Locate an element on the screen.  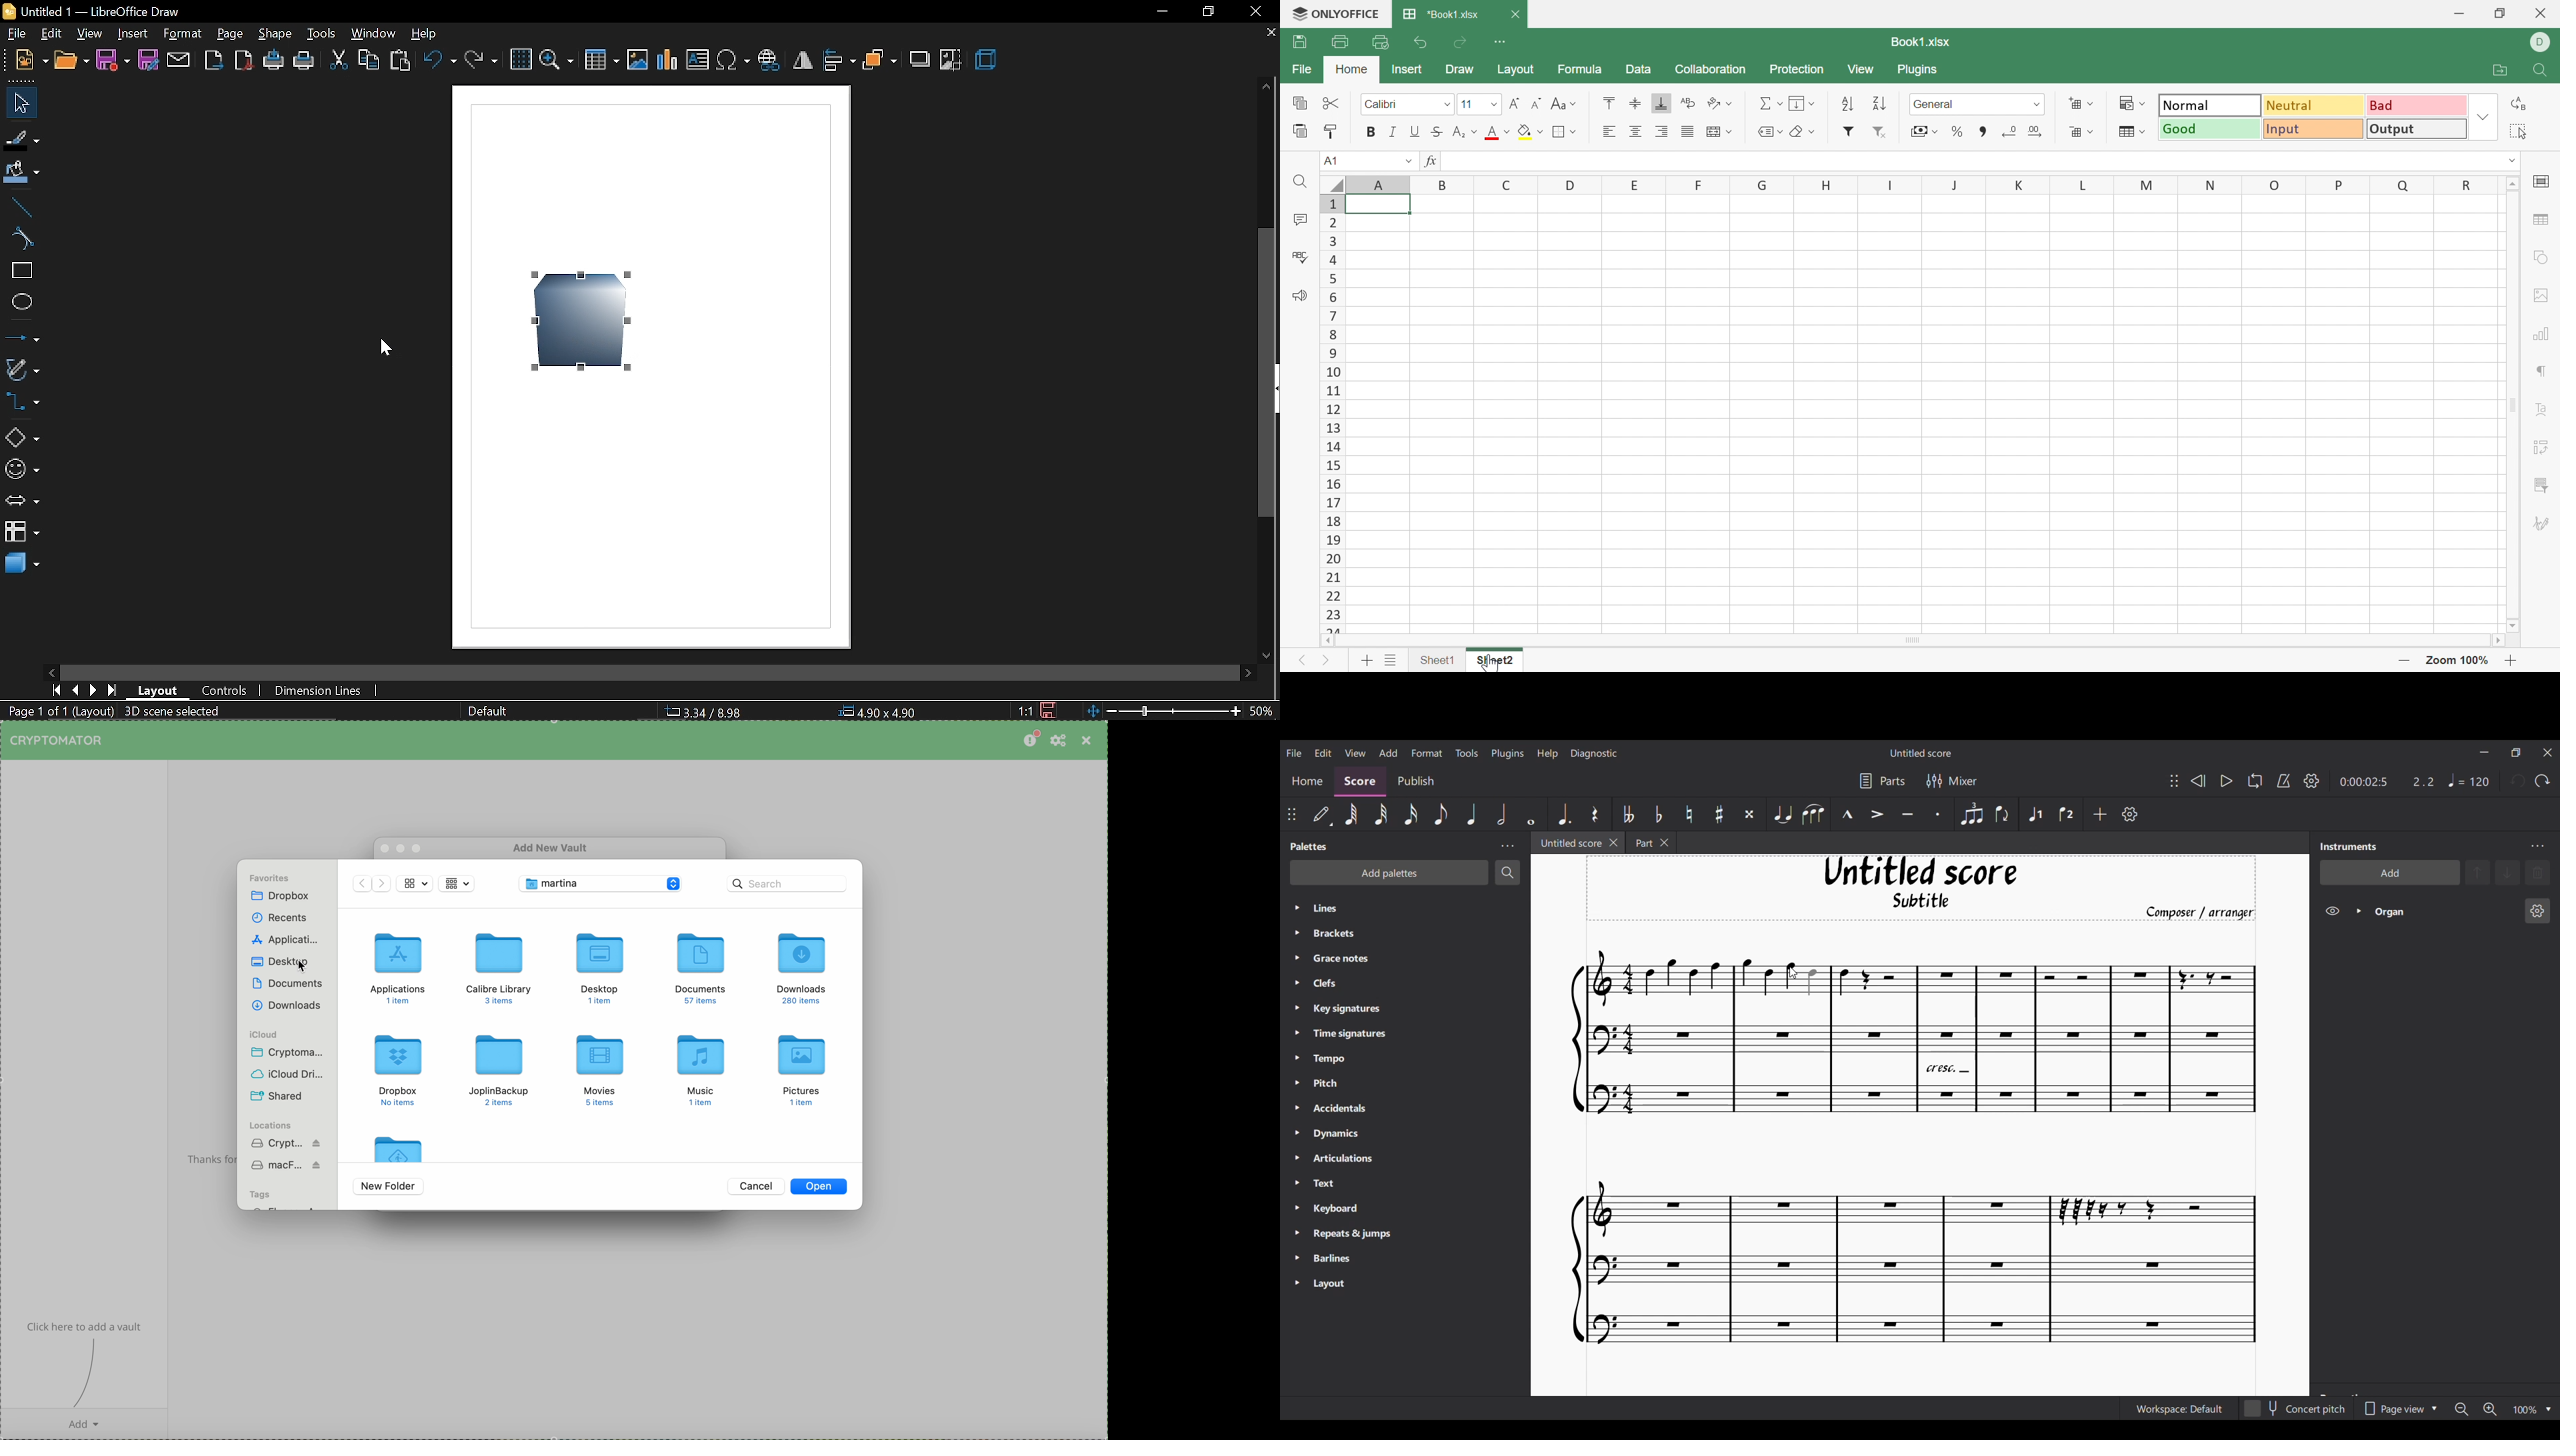
Scroll Left is located at coordinates (1328, 641).